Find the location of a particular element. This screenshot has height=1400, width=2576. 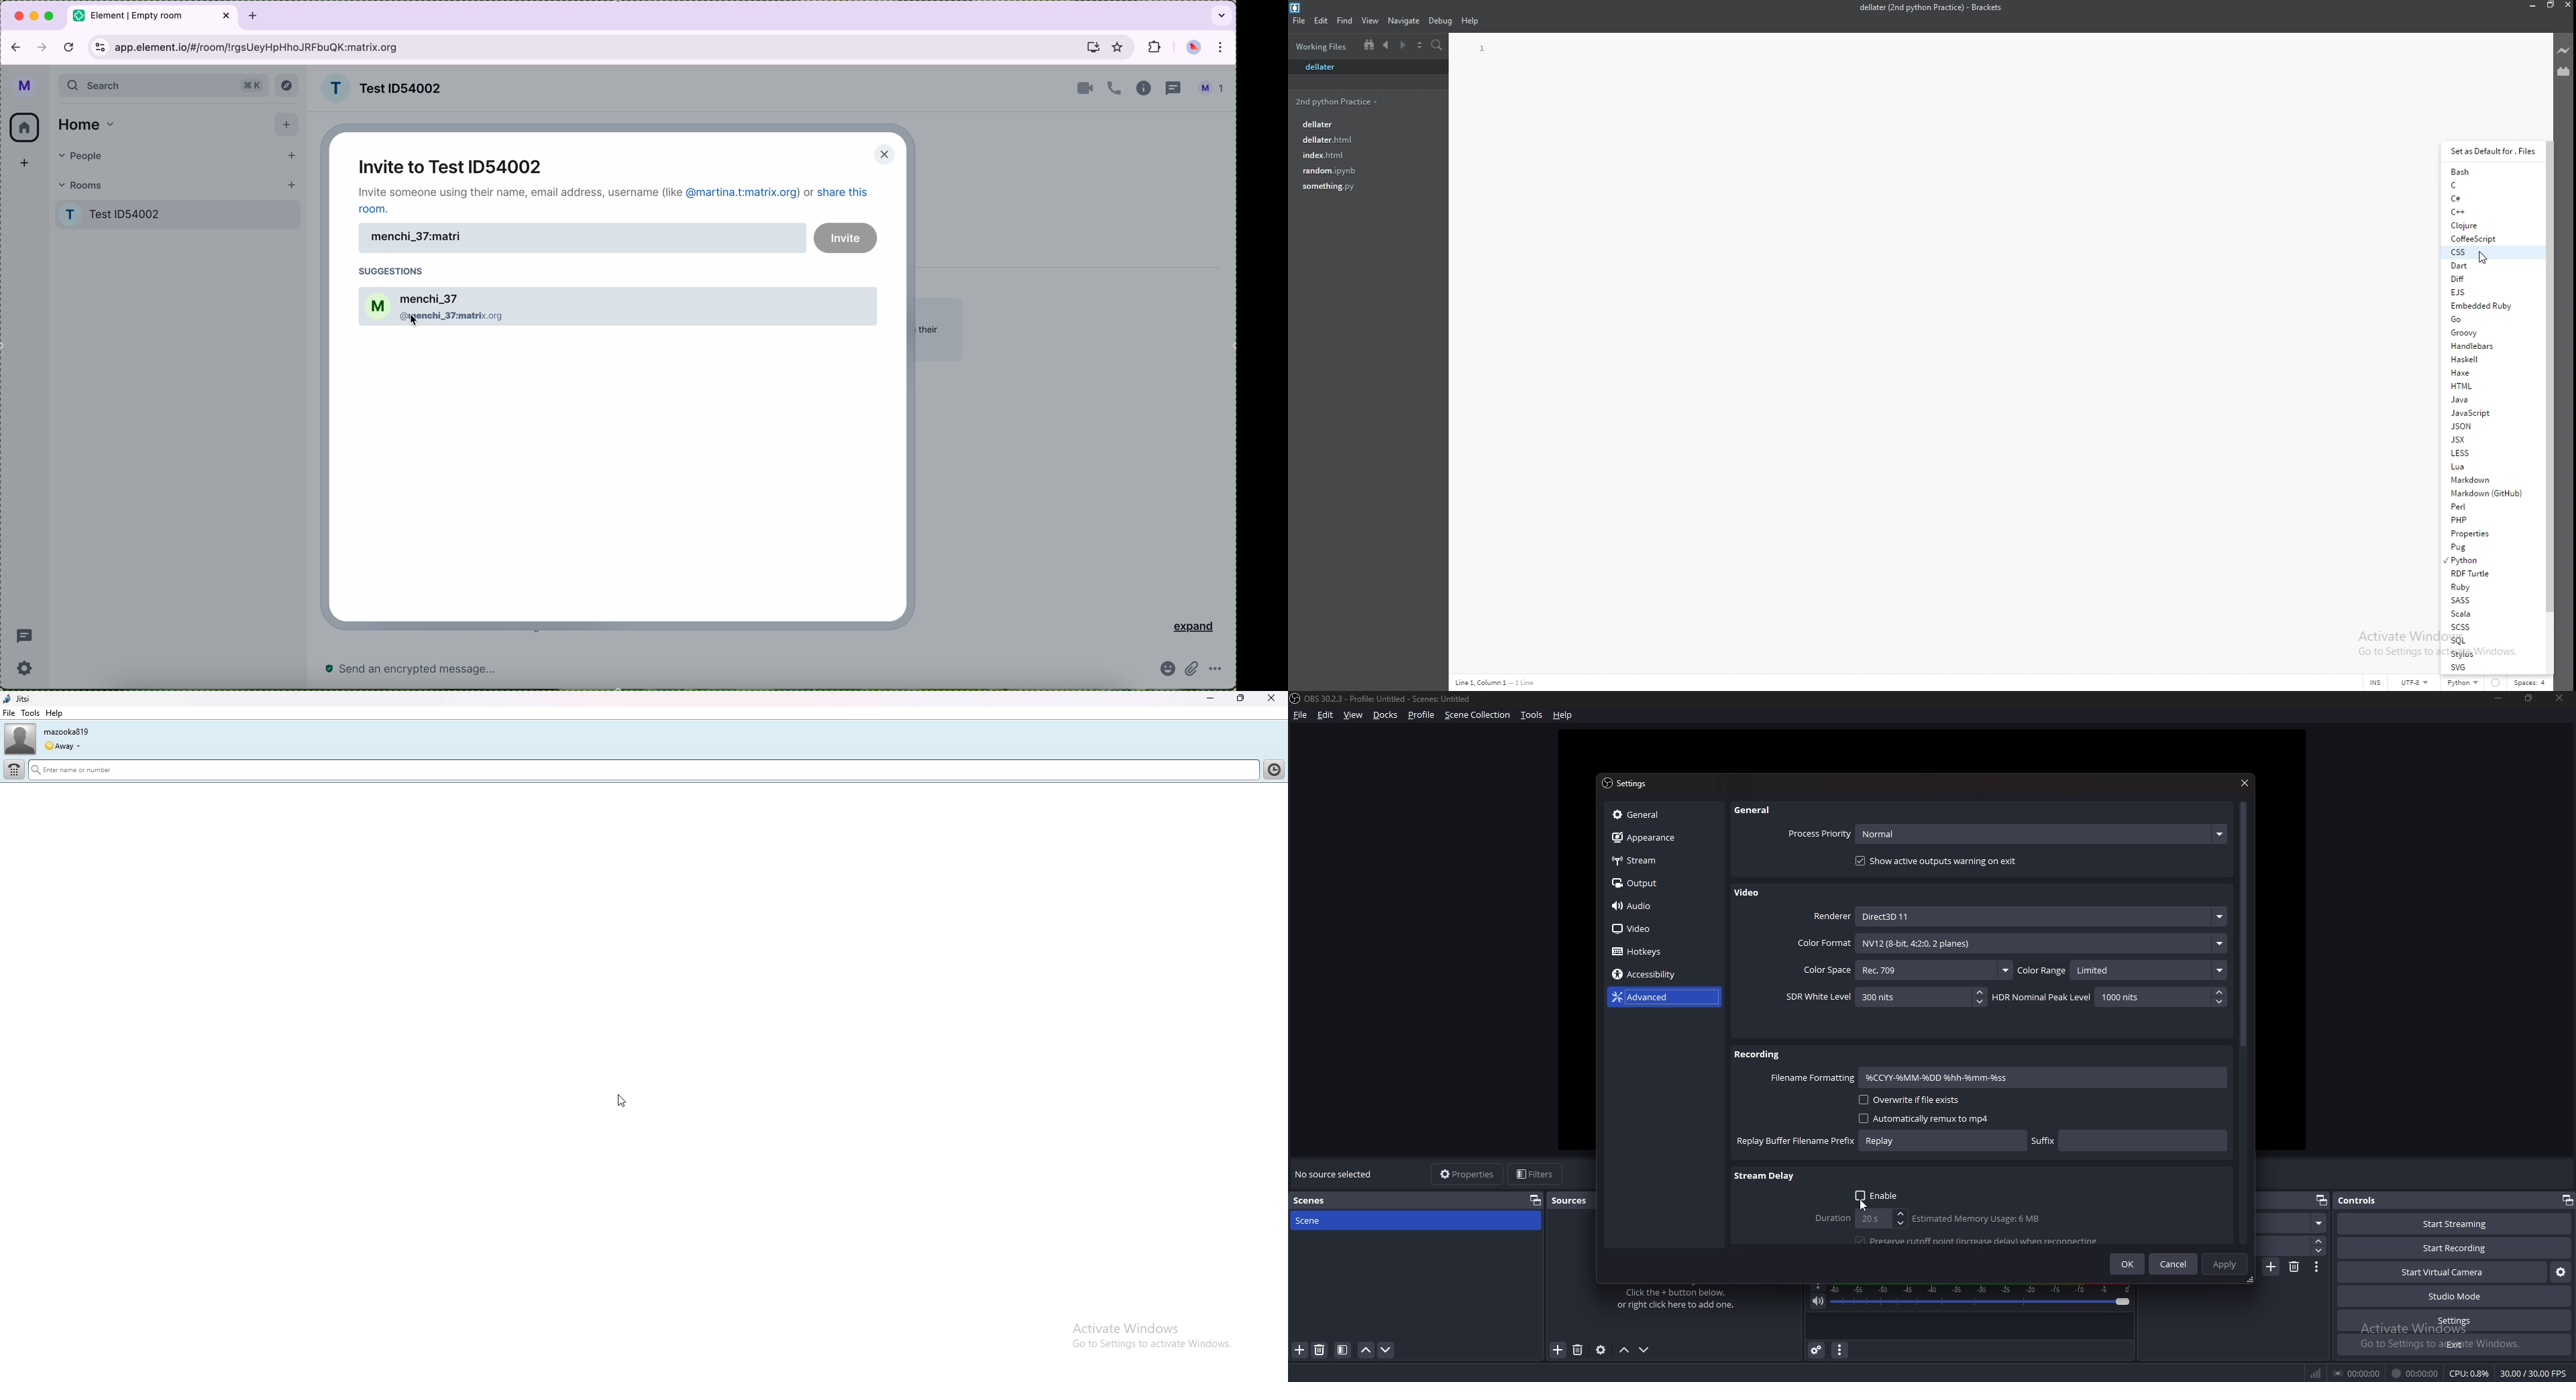

move sources up is located at coordinates (1625, 1351).